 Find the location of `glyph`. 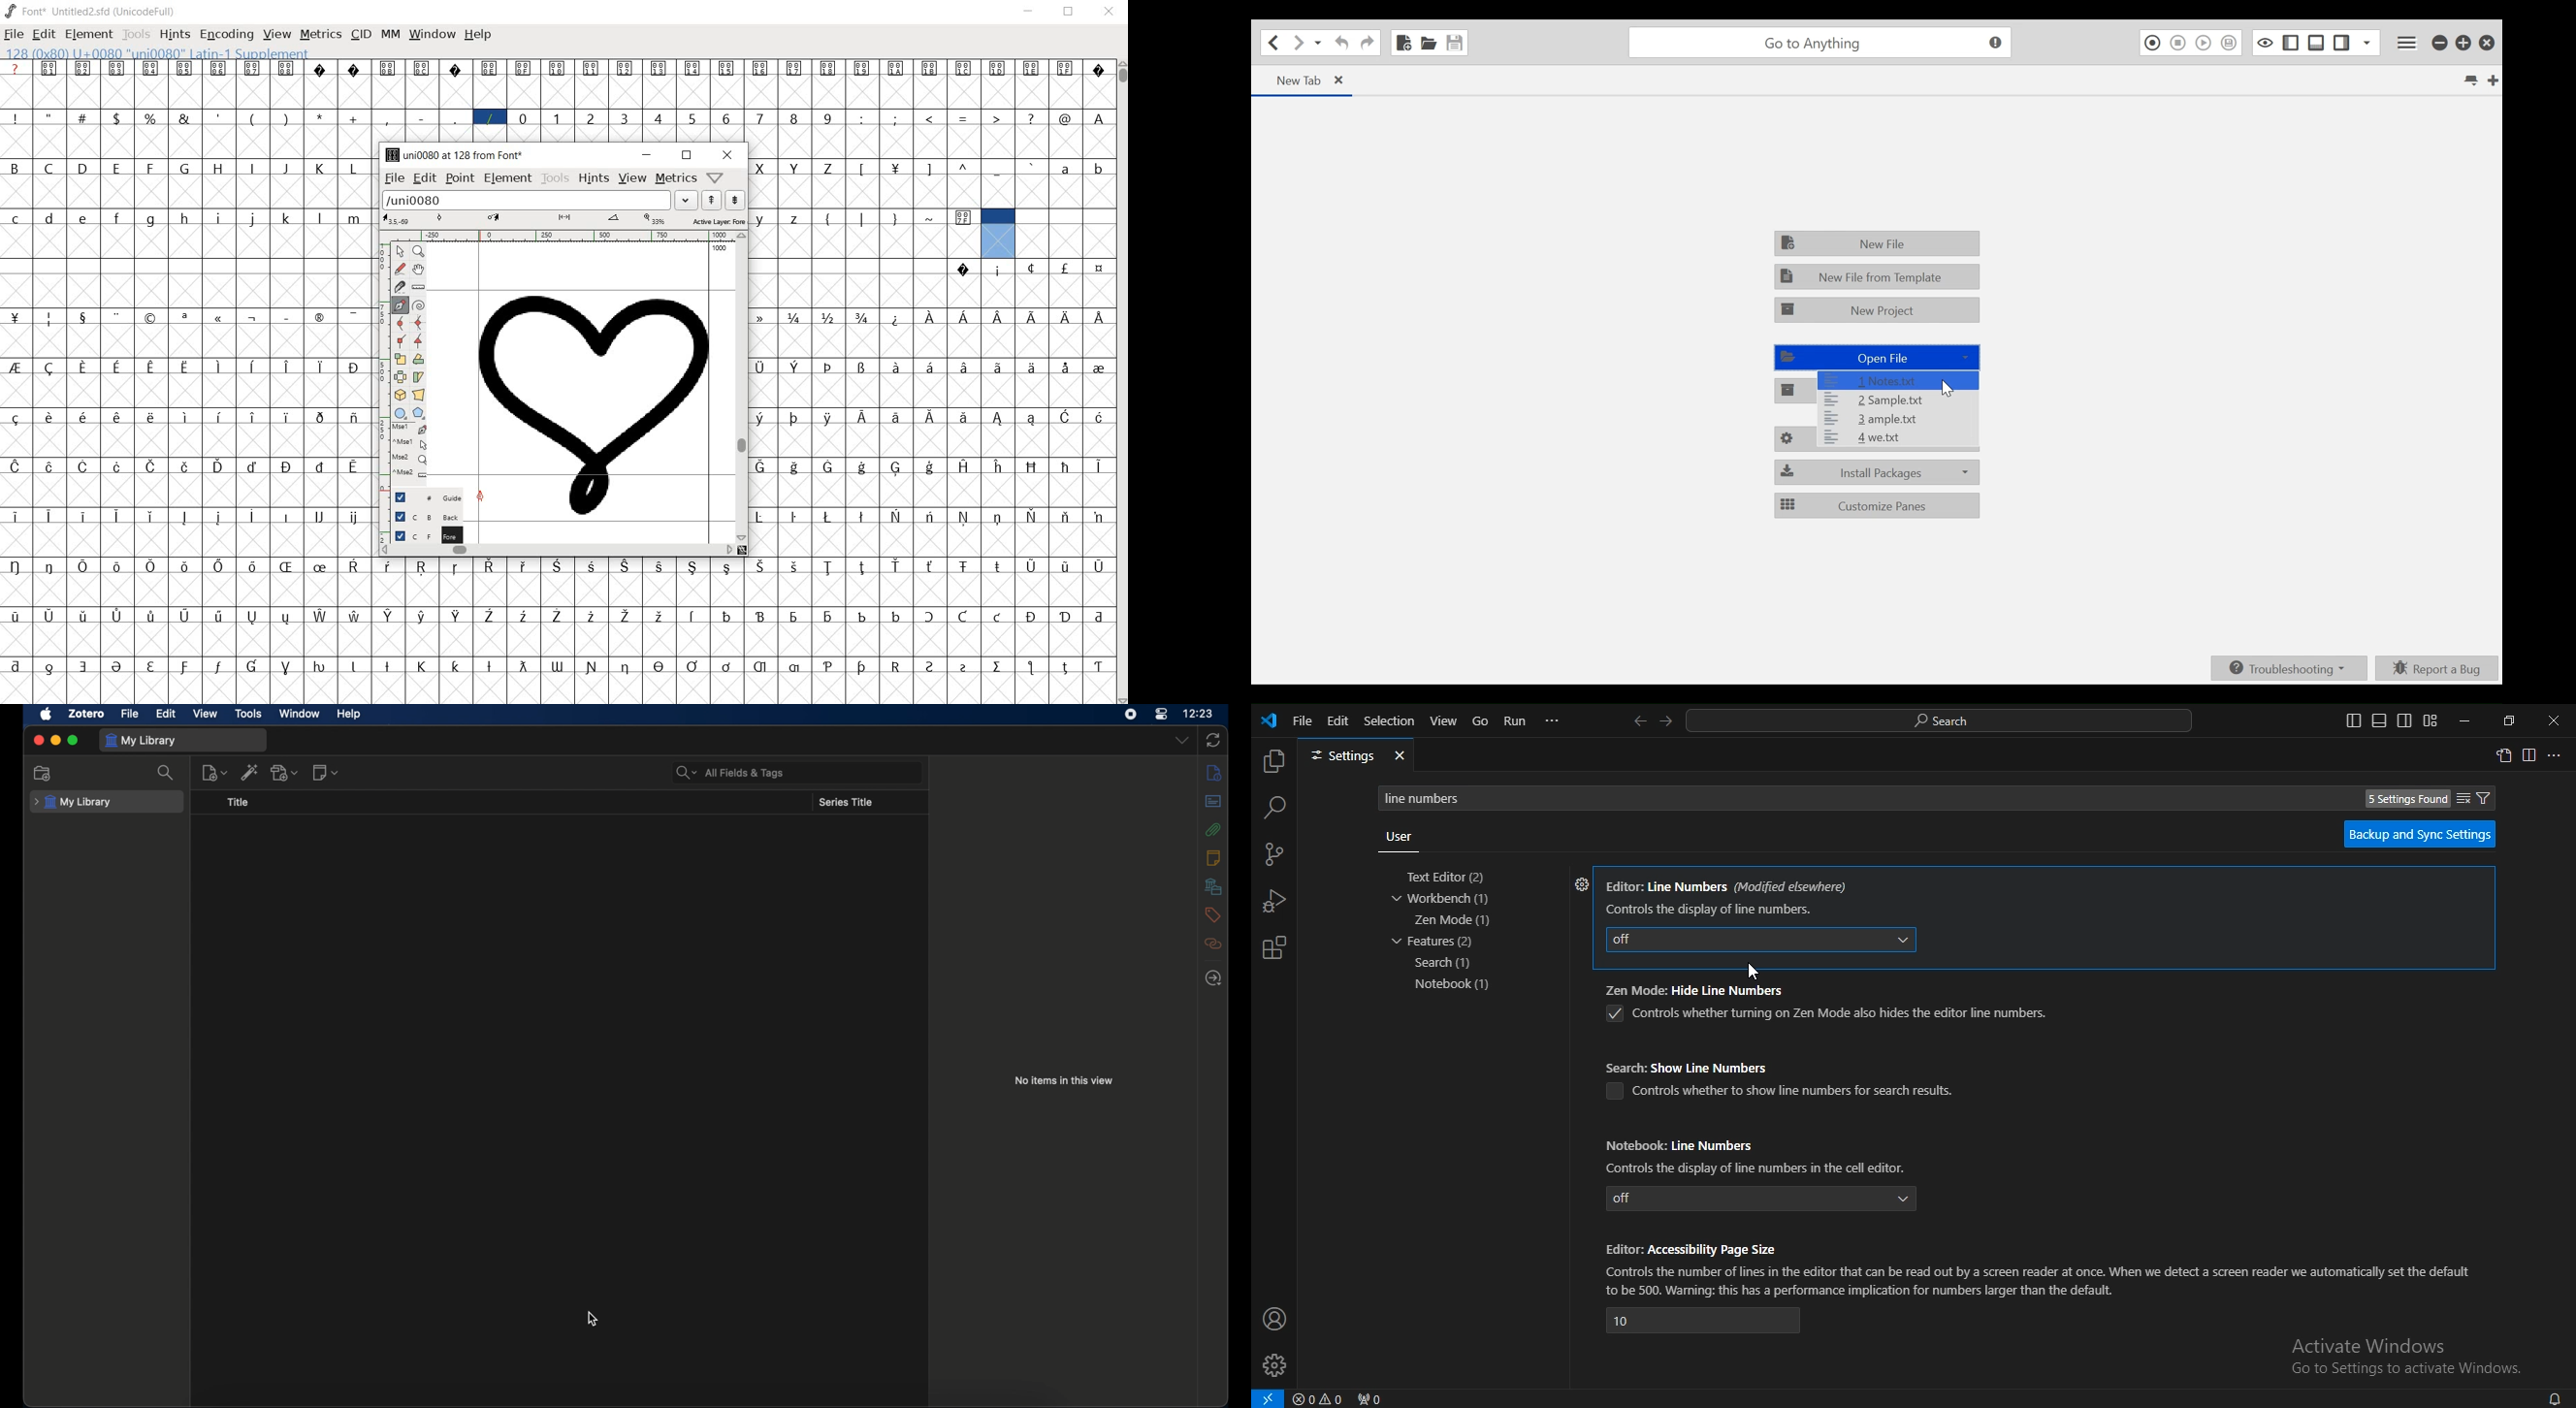

glyph is located at coordinates (692, 120).